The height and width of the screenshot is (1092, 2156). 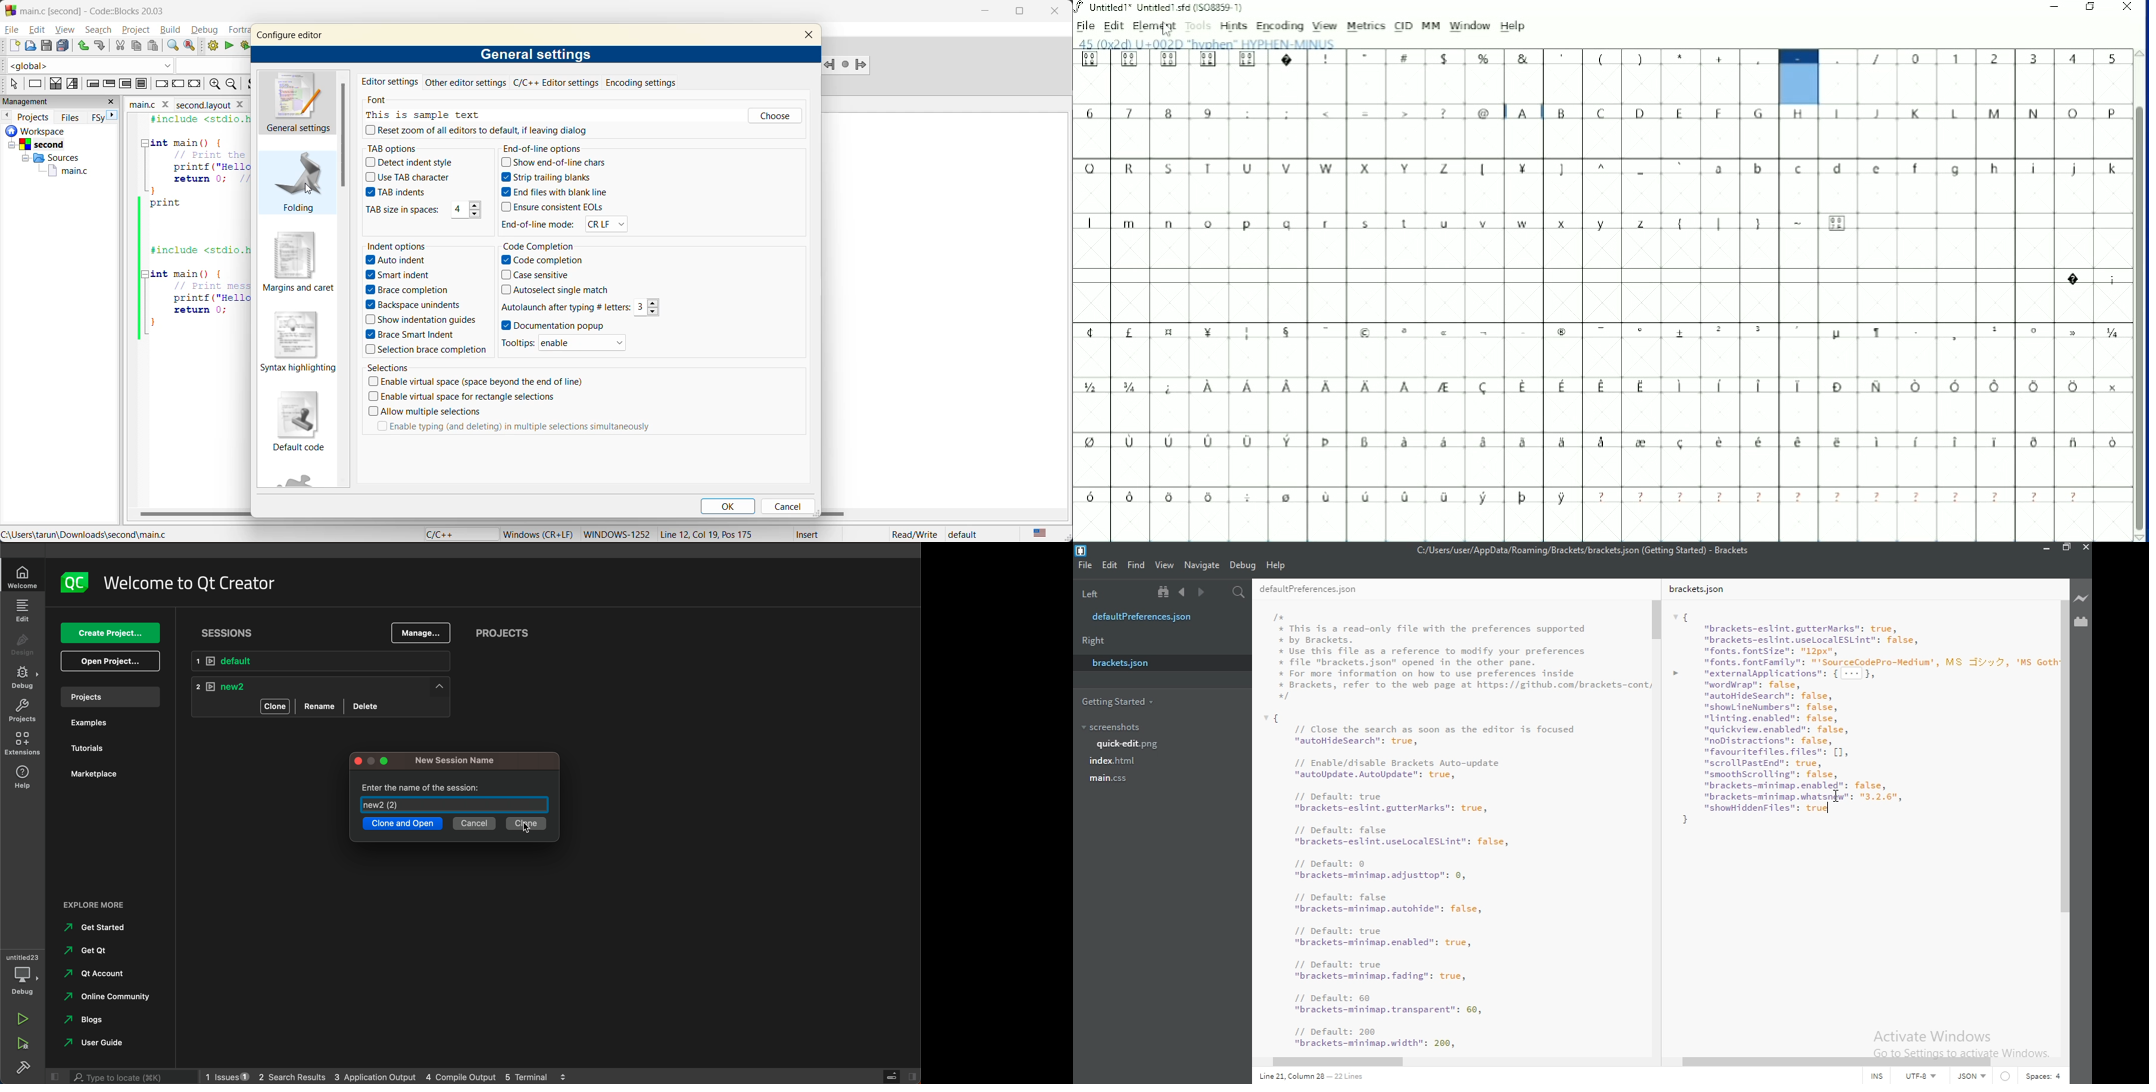 What do you see at coordinates (205, 30) in the screenshot?
I see `debug` at bounding box center [205, 30].